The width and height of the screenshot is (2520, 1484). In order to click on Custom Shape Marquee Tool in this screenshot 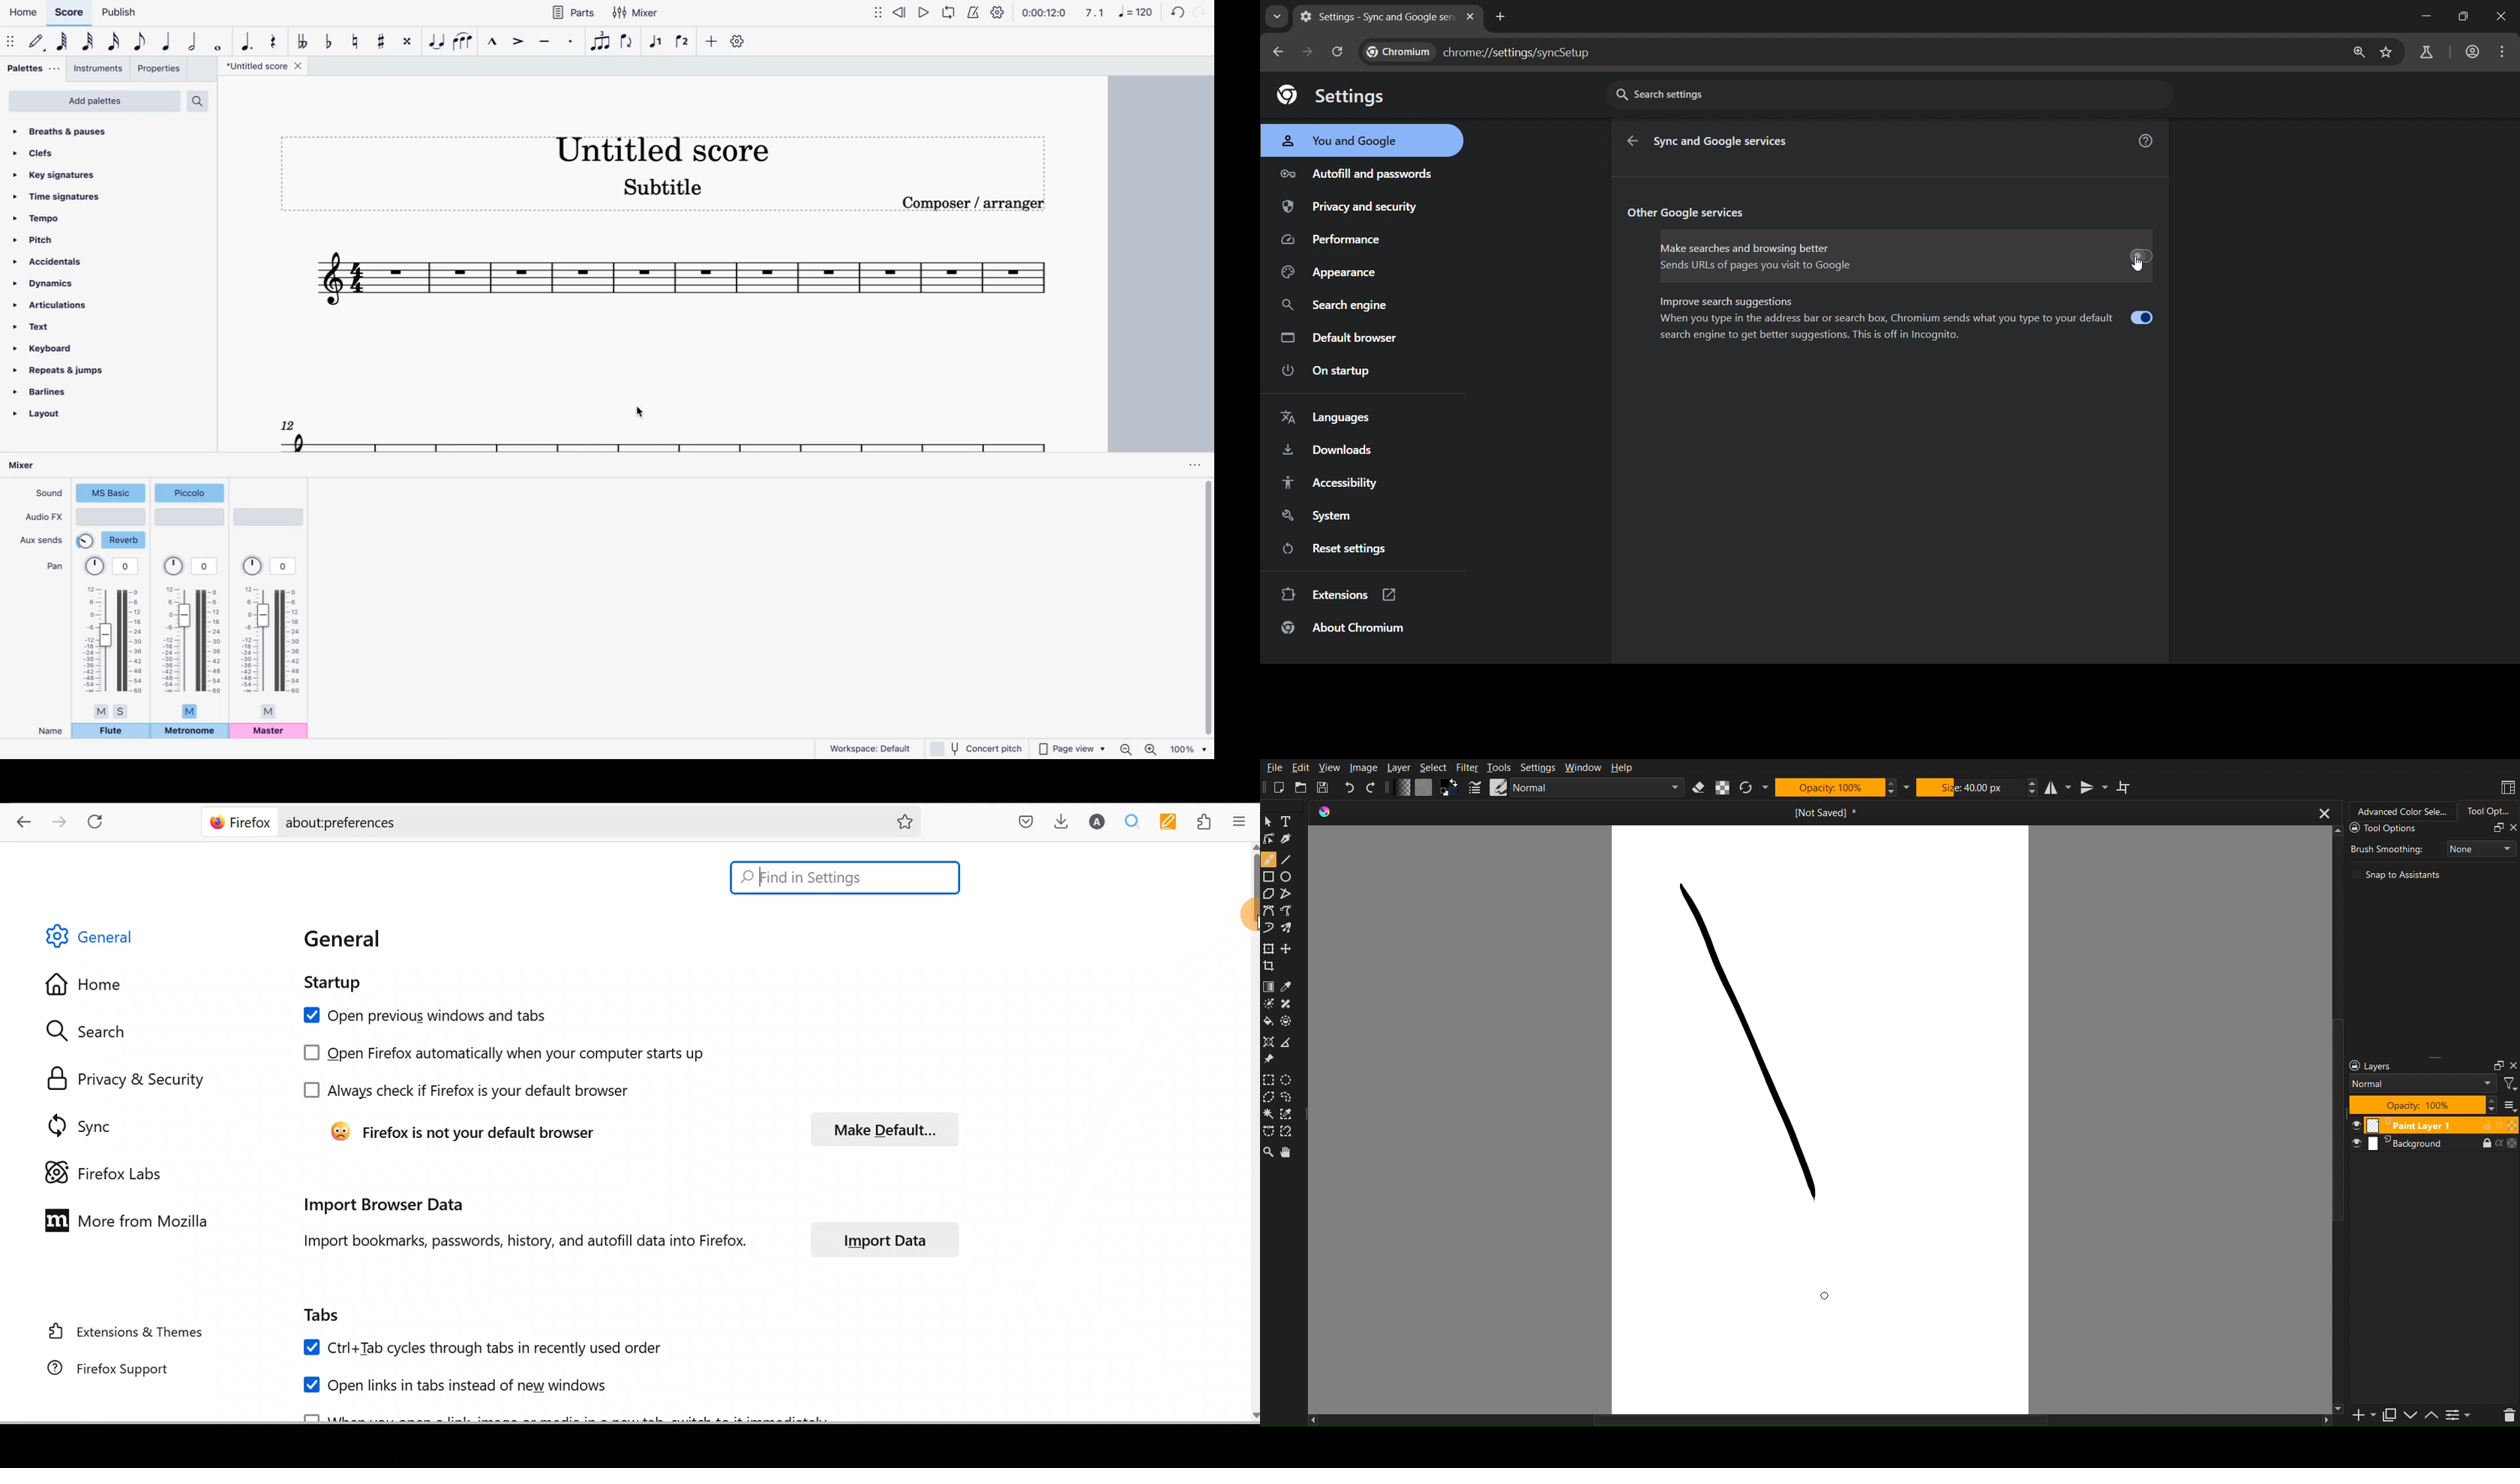, I will do `click(1292, 1099)`.